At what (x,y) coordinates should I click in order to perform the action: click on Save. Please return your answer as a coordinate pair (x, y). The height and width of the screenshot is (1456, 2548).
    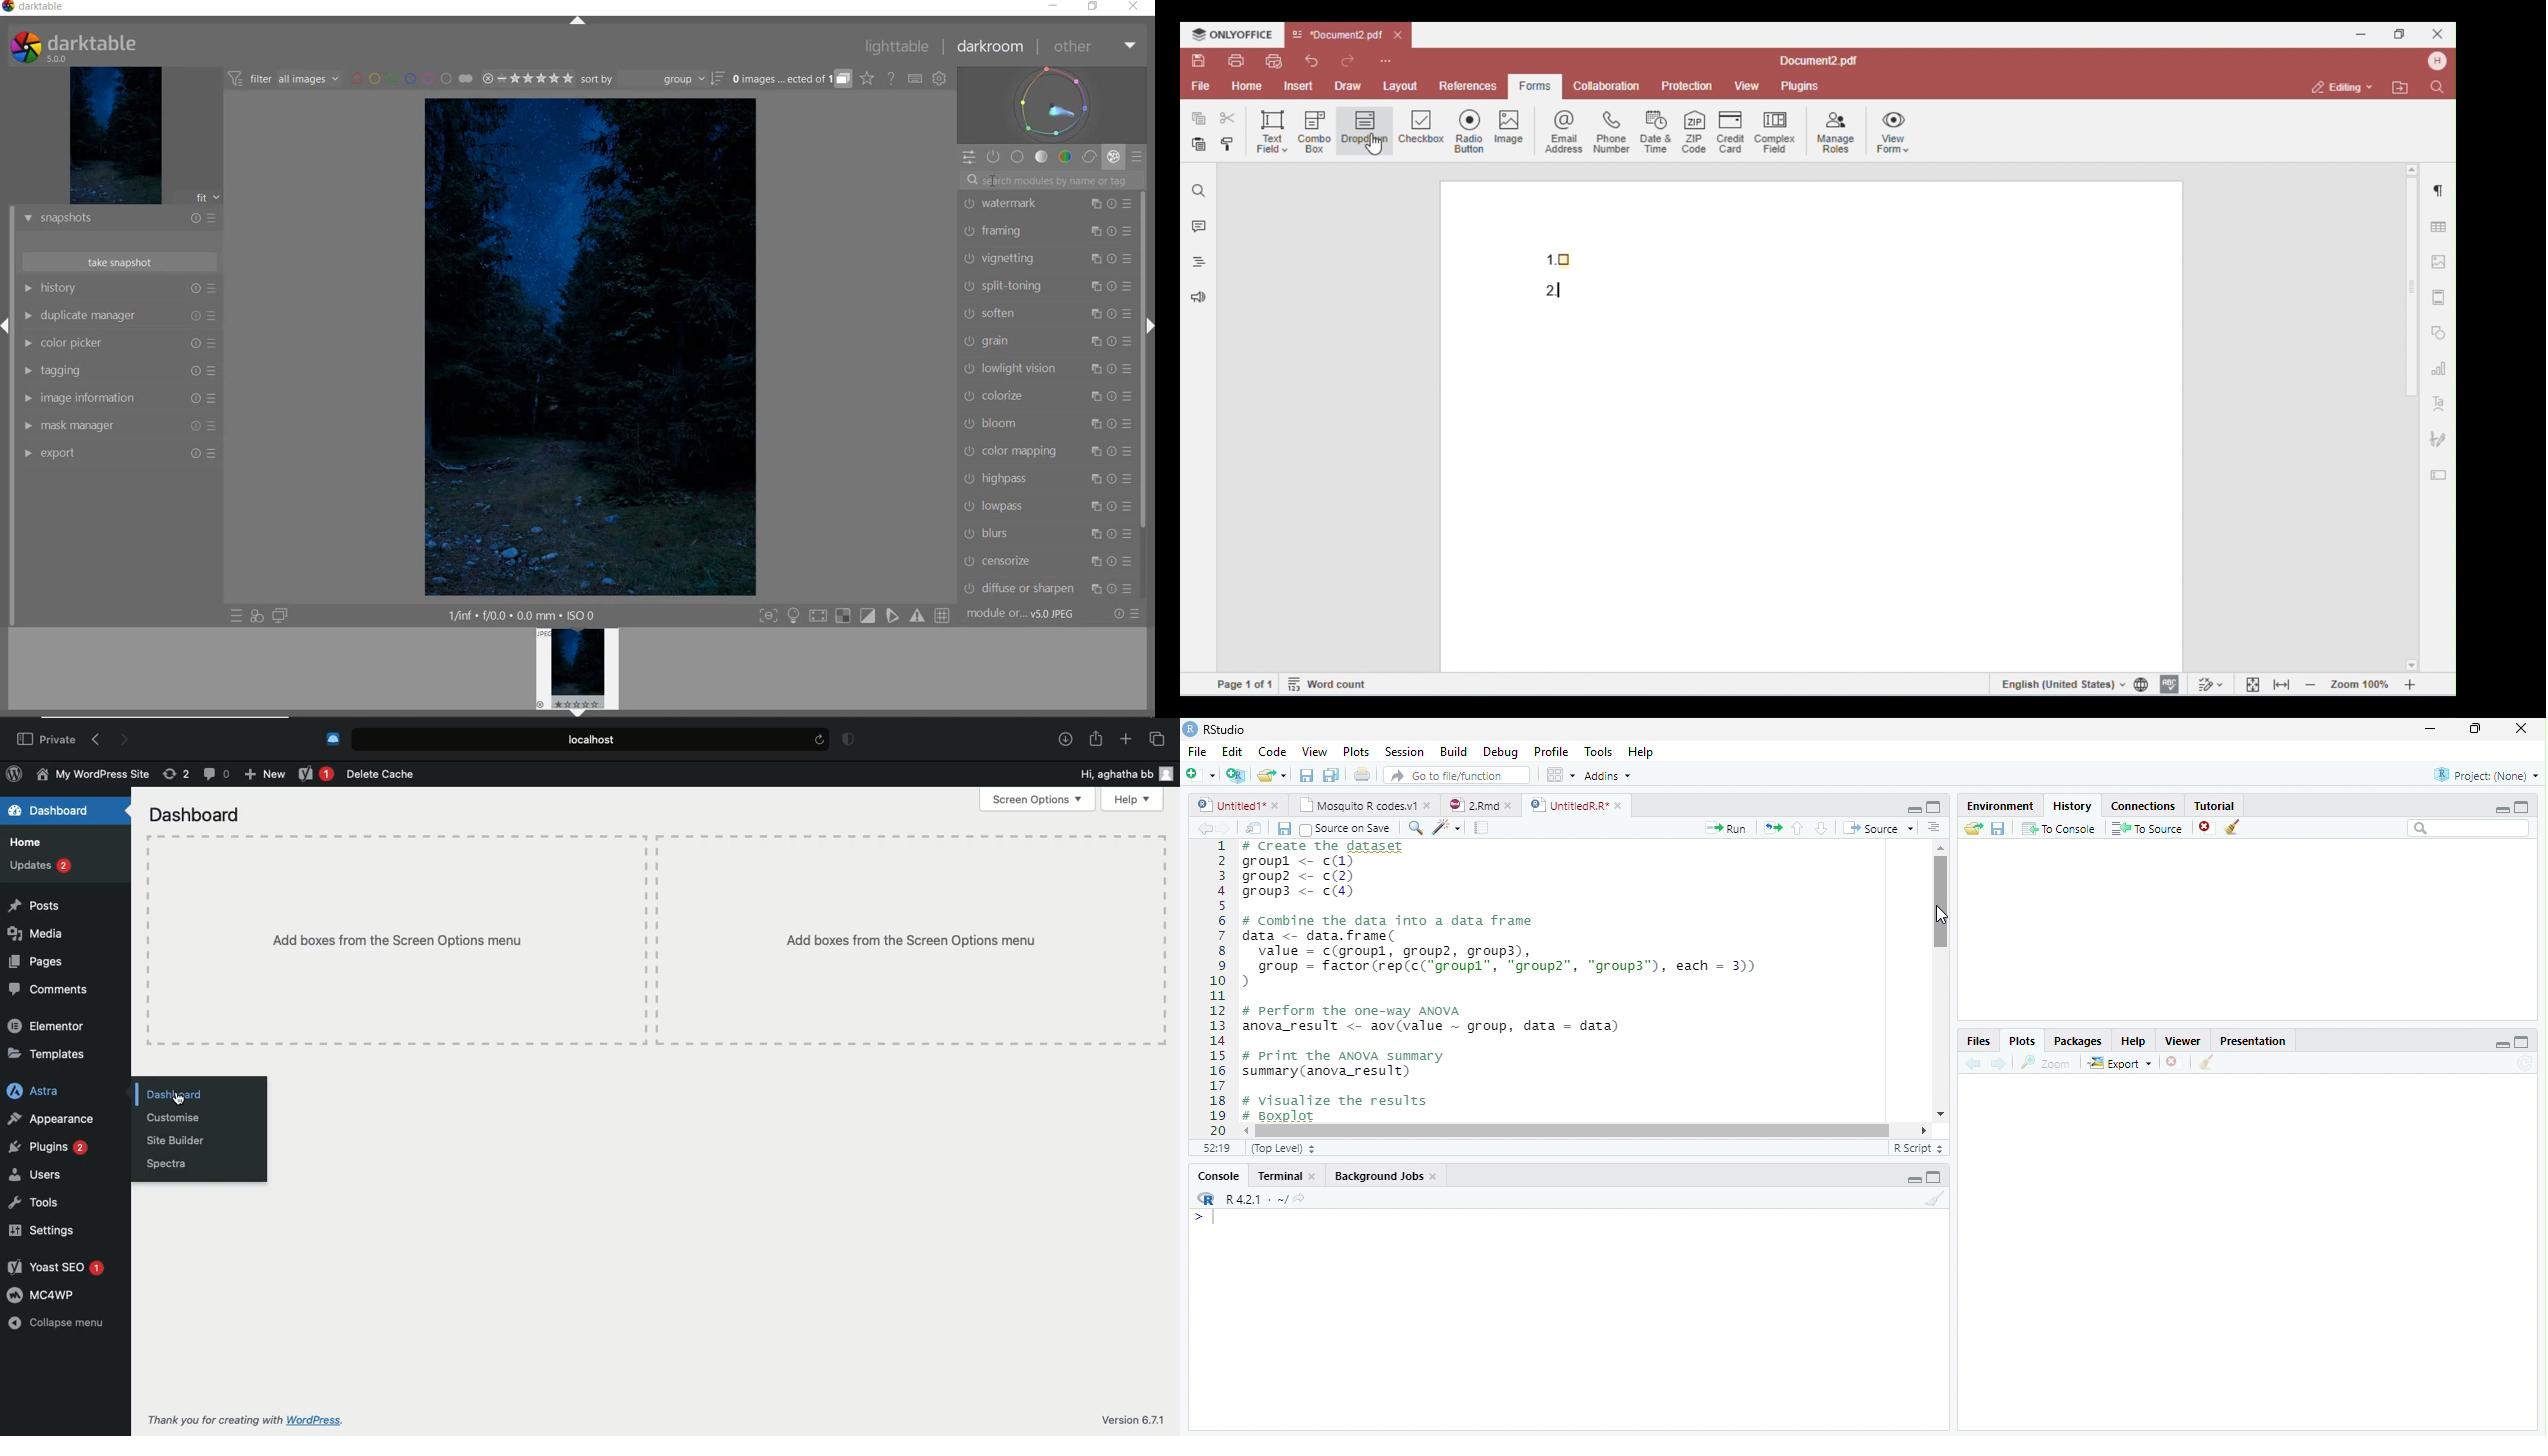
    Looking at the image, I should click on (1308, 776).